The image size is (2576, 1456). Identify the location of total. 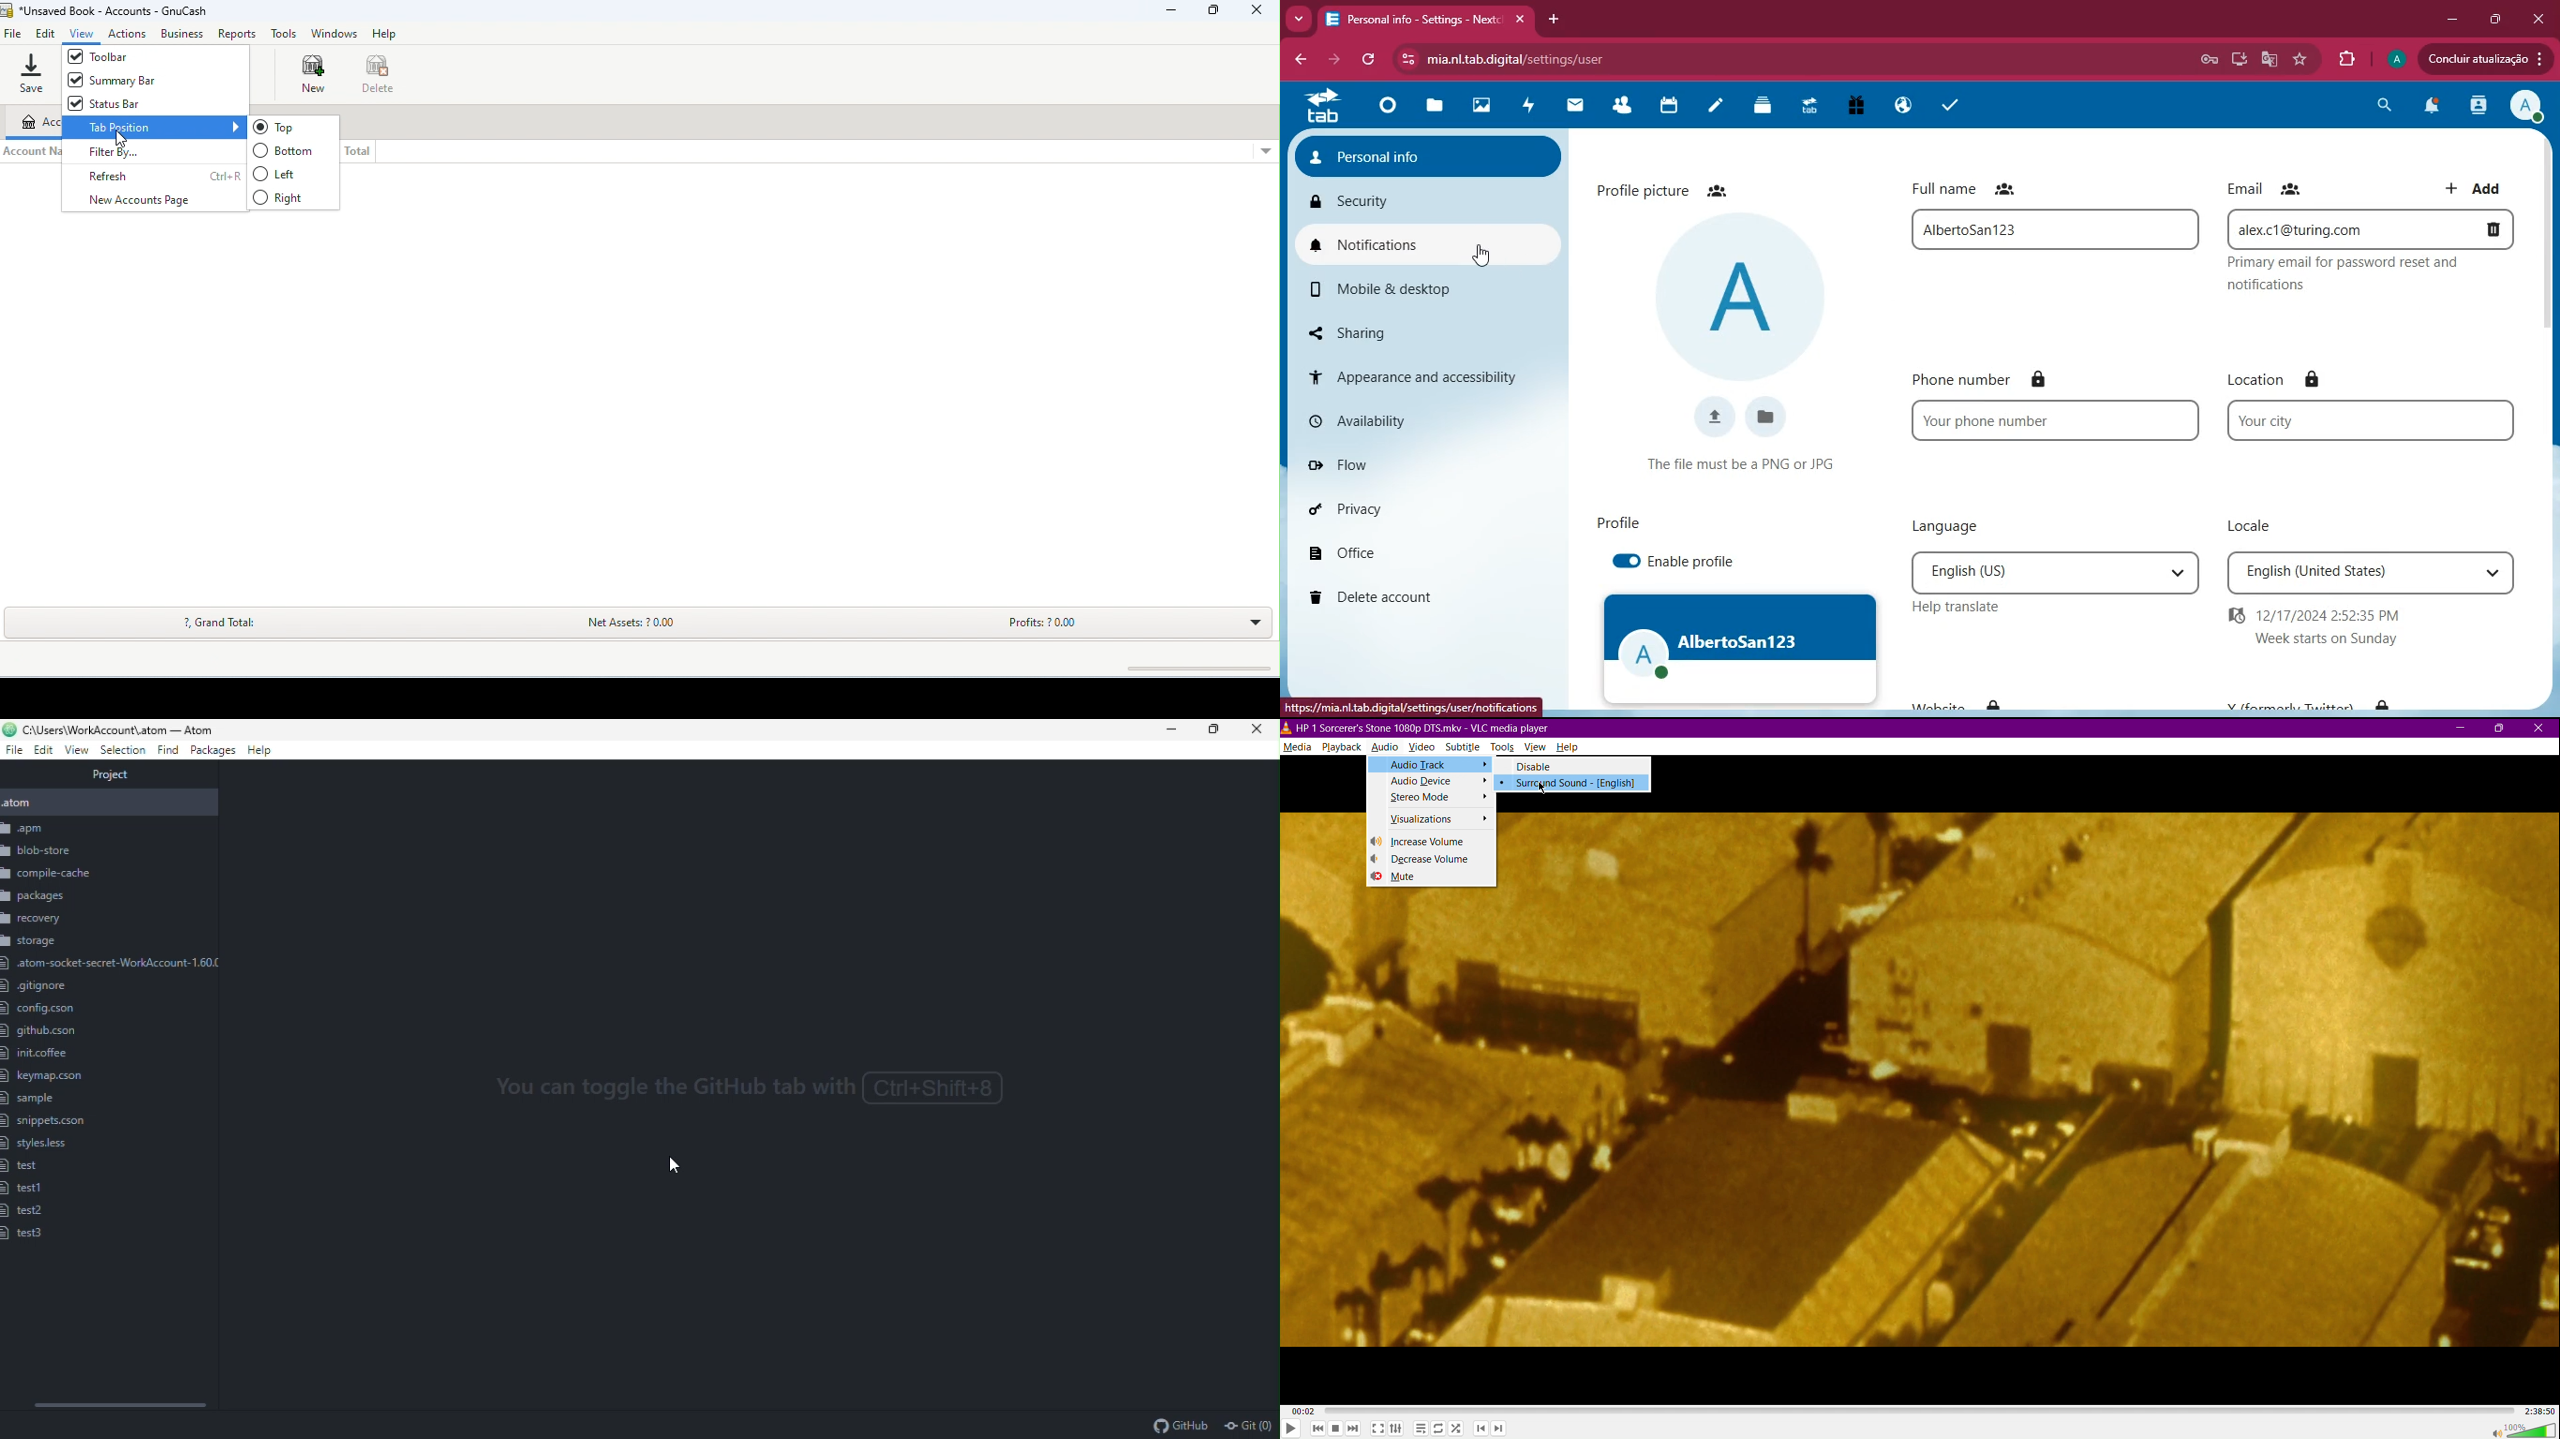
(356, 151).